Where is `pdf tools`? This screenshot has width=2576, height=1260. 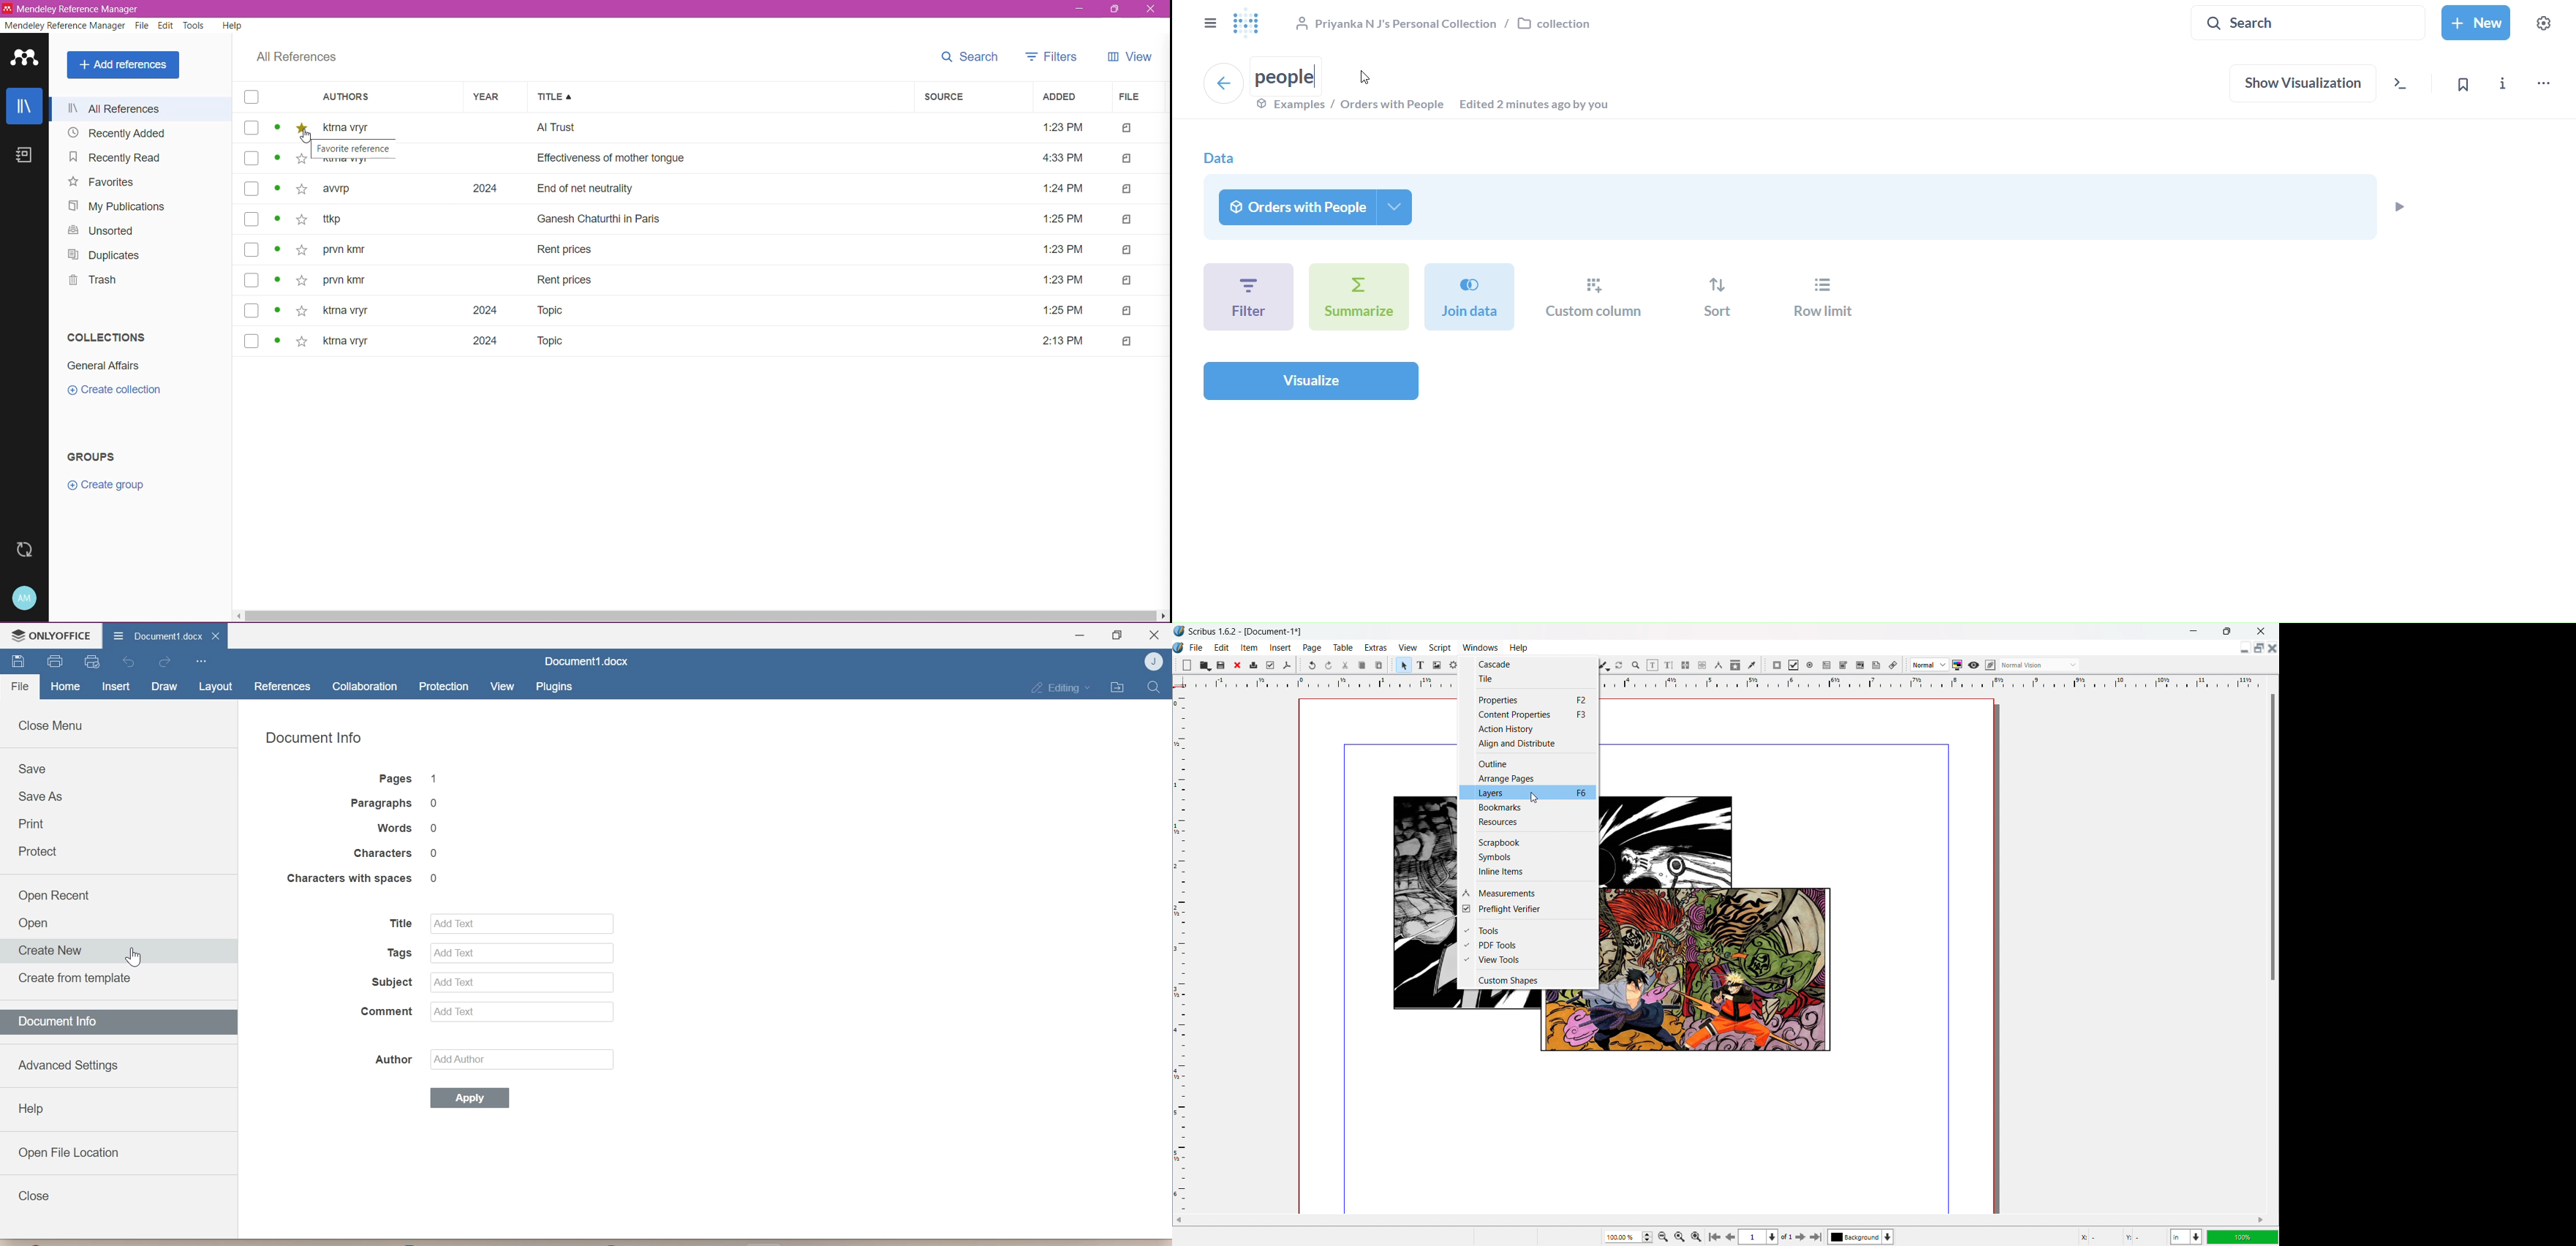 pdf tools is located at coordinates (1527, 945).